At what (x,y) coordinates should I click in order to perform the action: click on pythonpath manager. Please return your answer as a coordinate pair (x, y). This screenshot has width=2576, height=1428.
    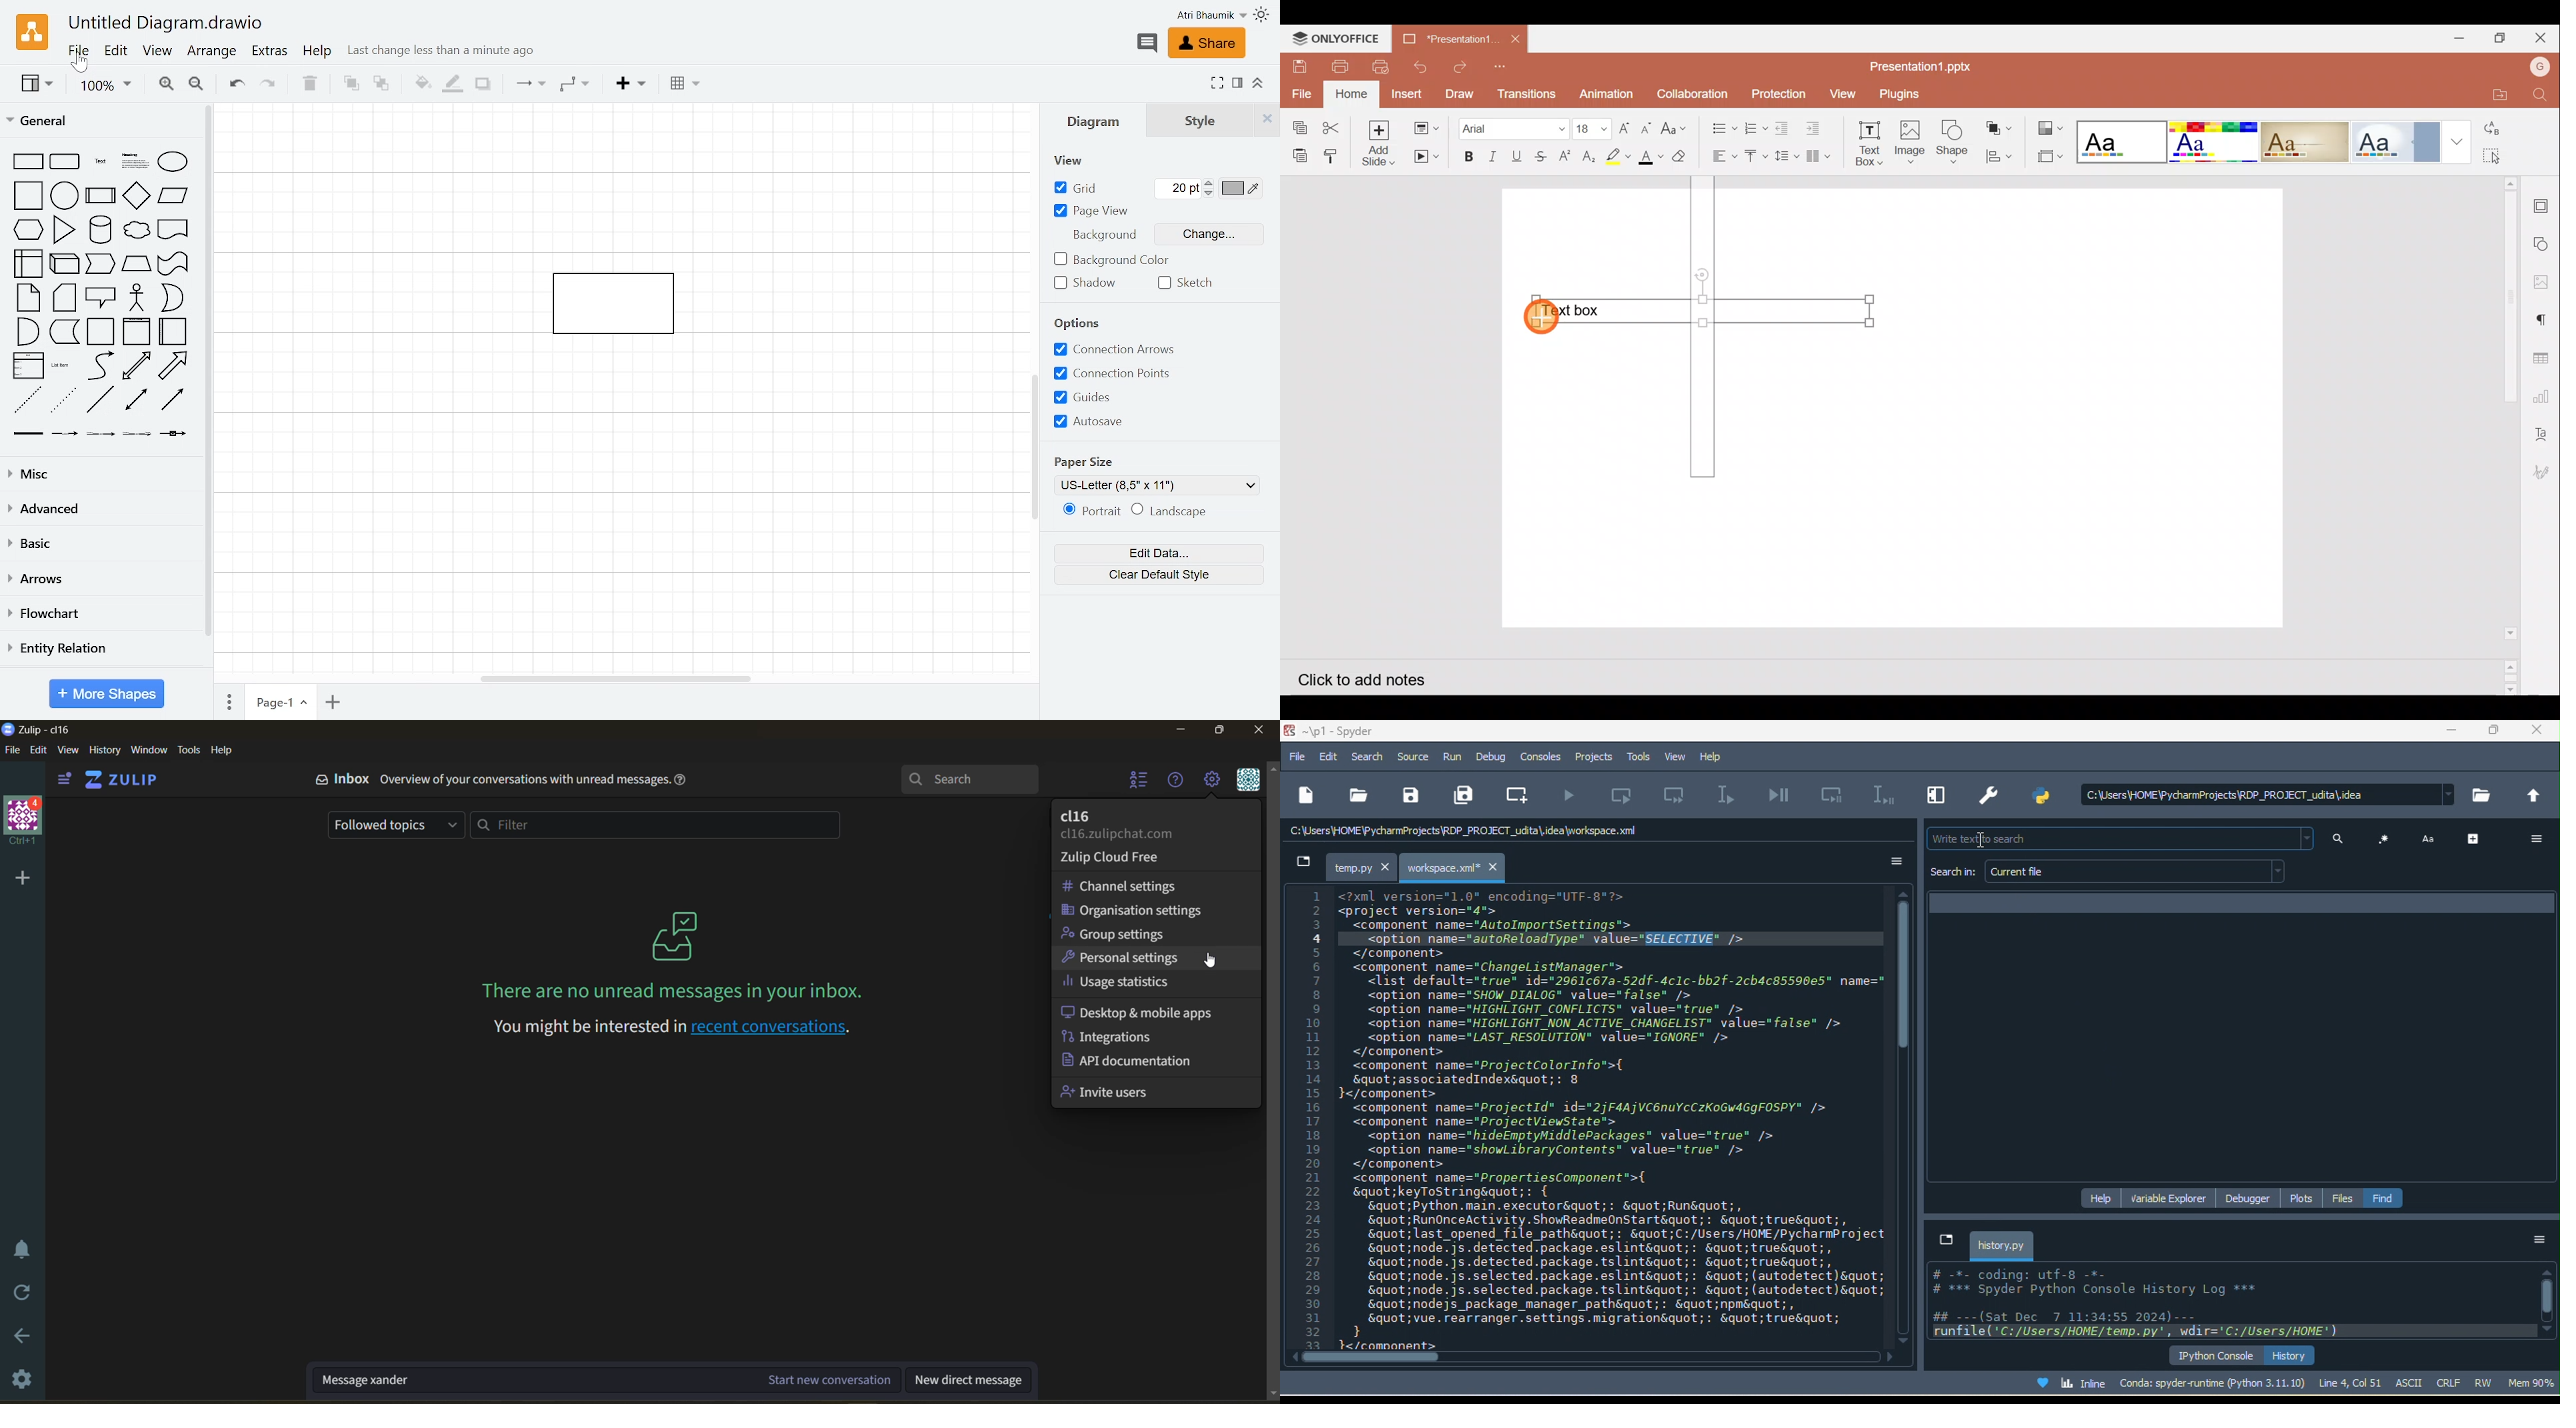
    Looking at the image, I should click on (2041, 798).